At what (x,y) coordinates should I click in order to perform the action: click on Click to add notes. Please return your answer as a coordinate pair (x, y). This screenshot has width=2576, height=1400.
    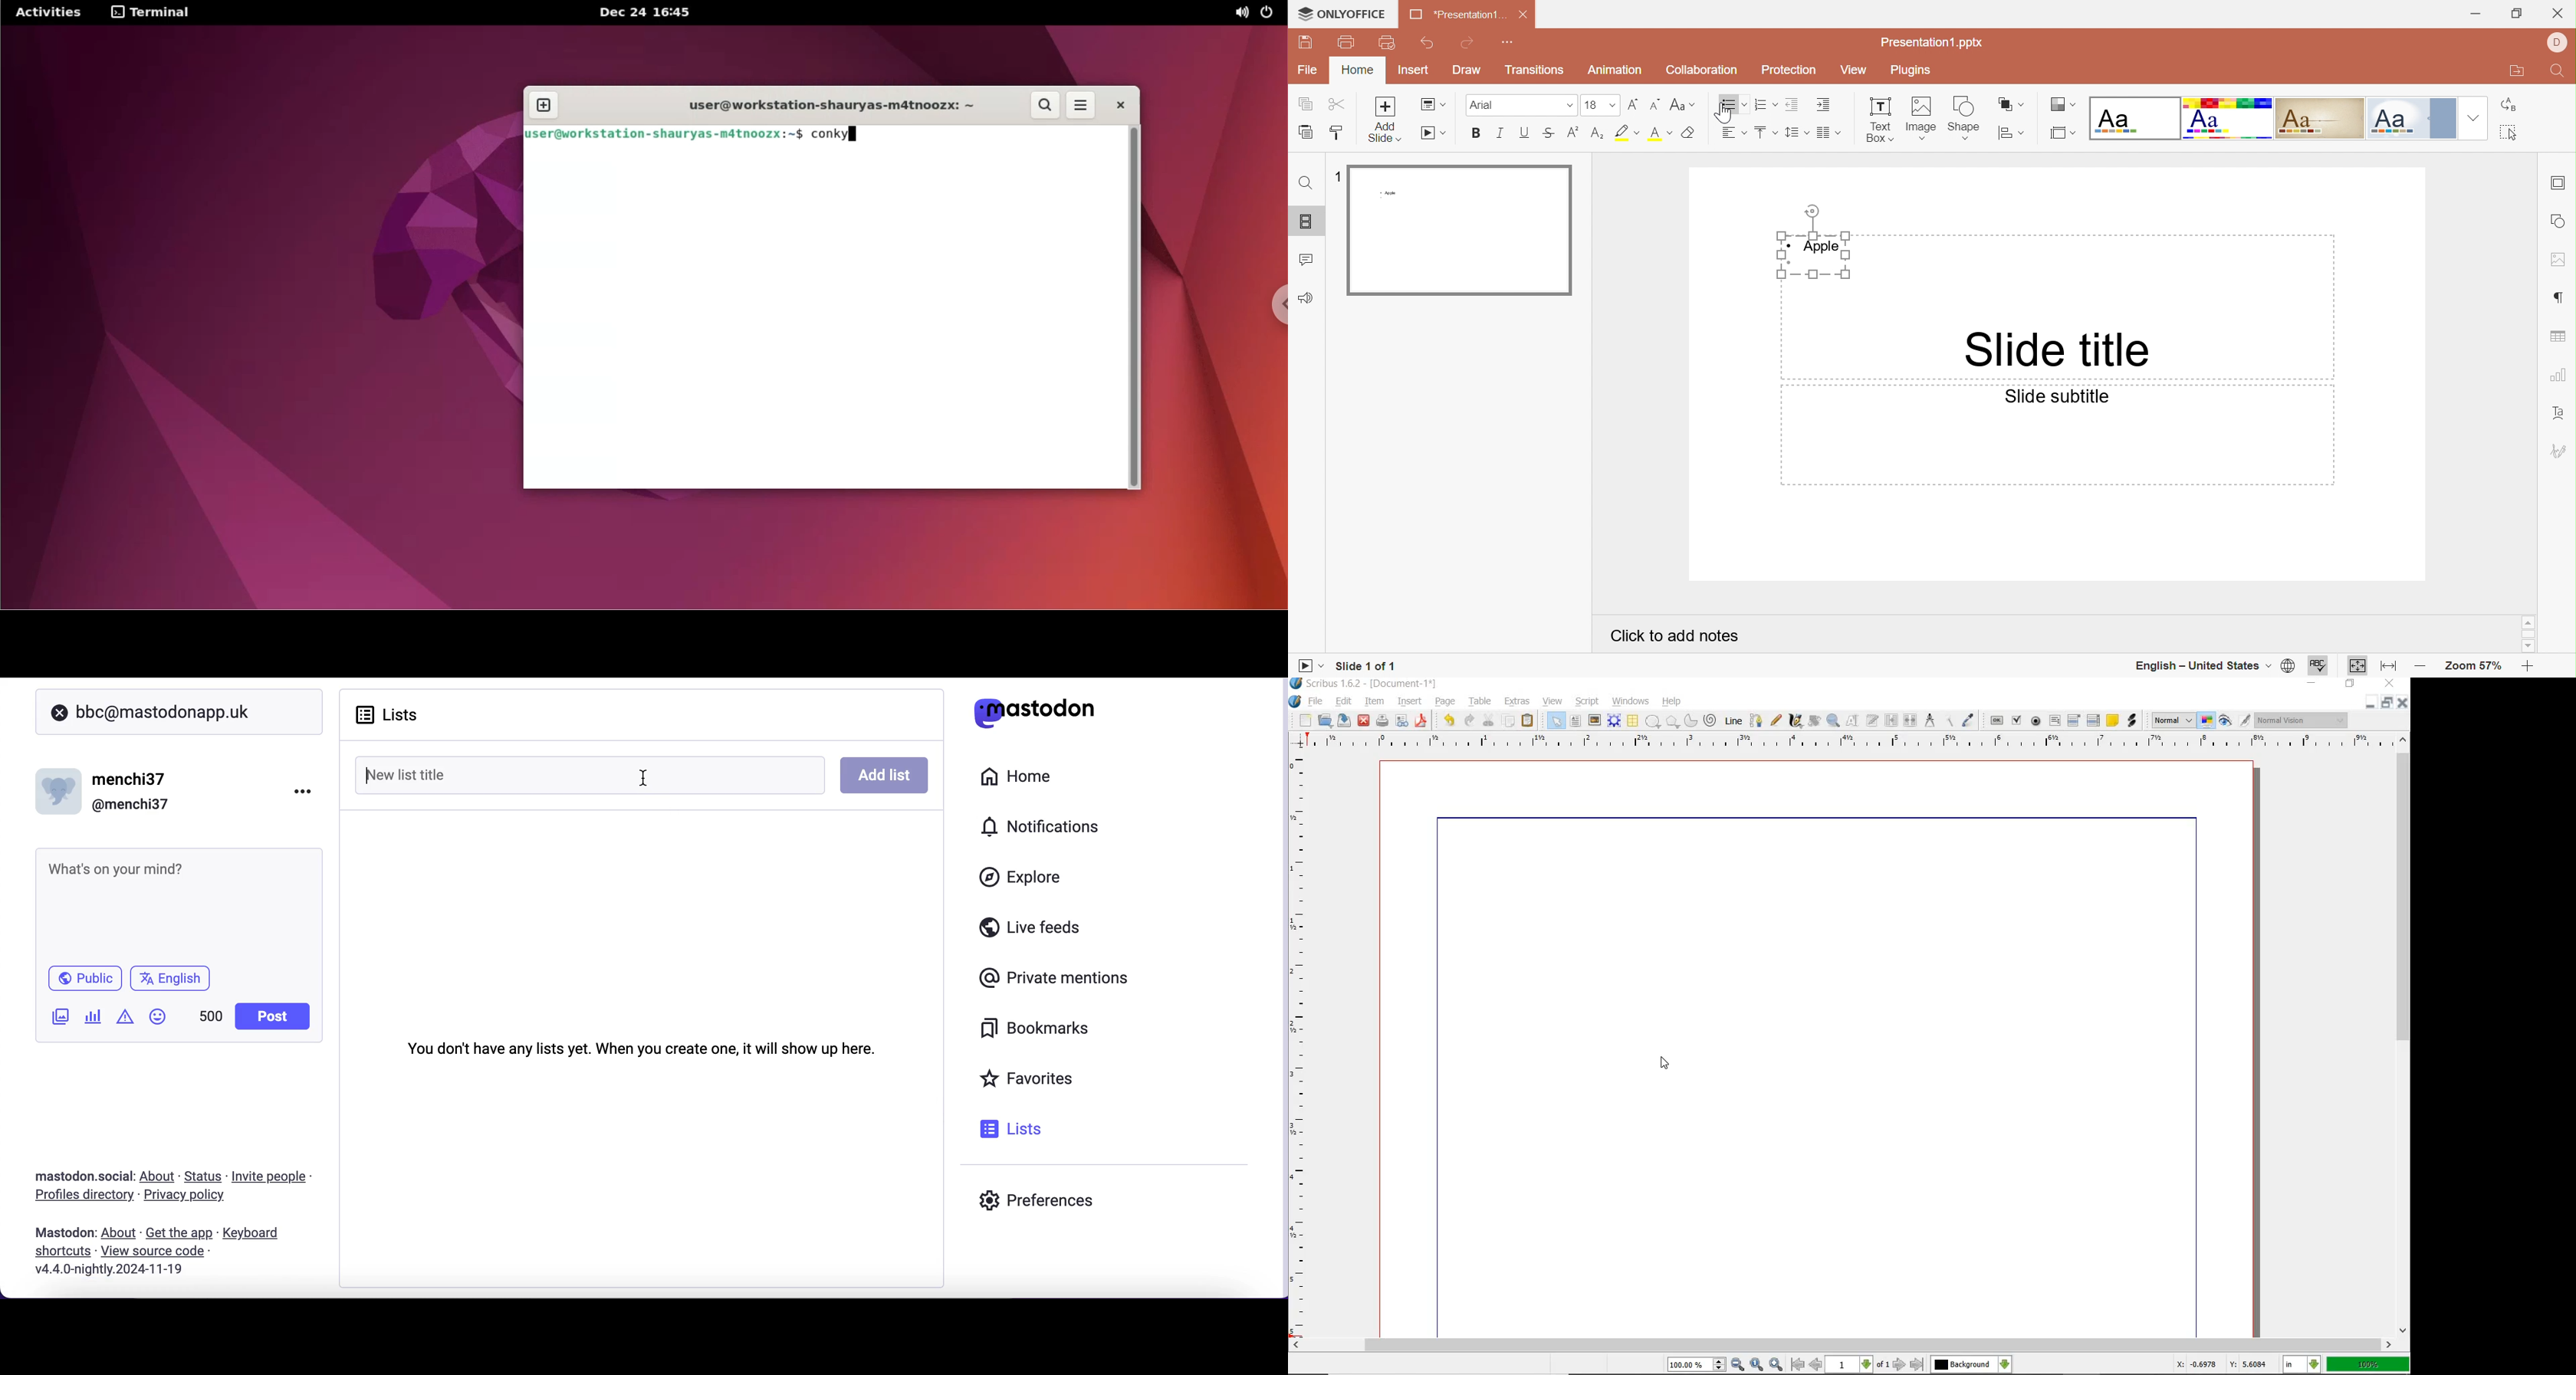
    Looking at the image, I should click on (1675, 634).